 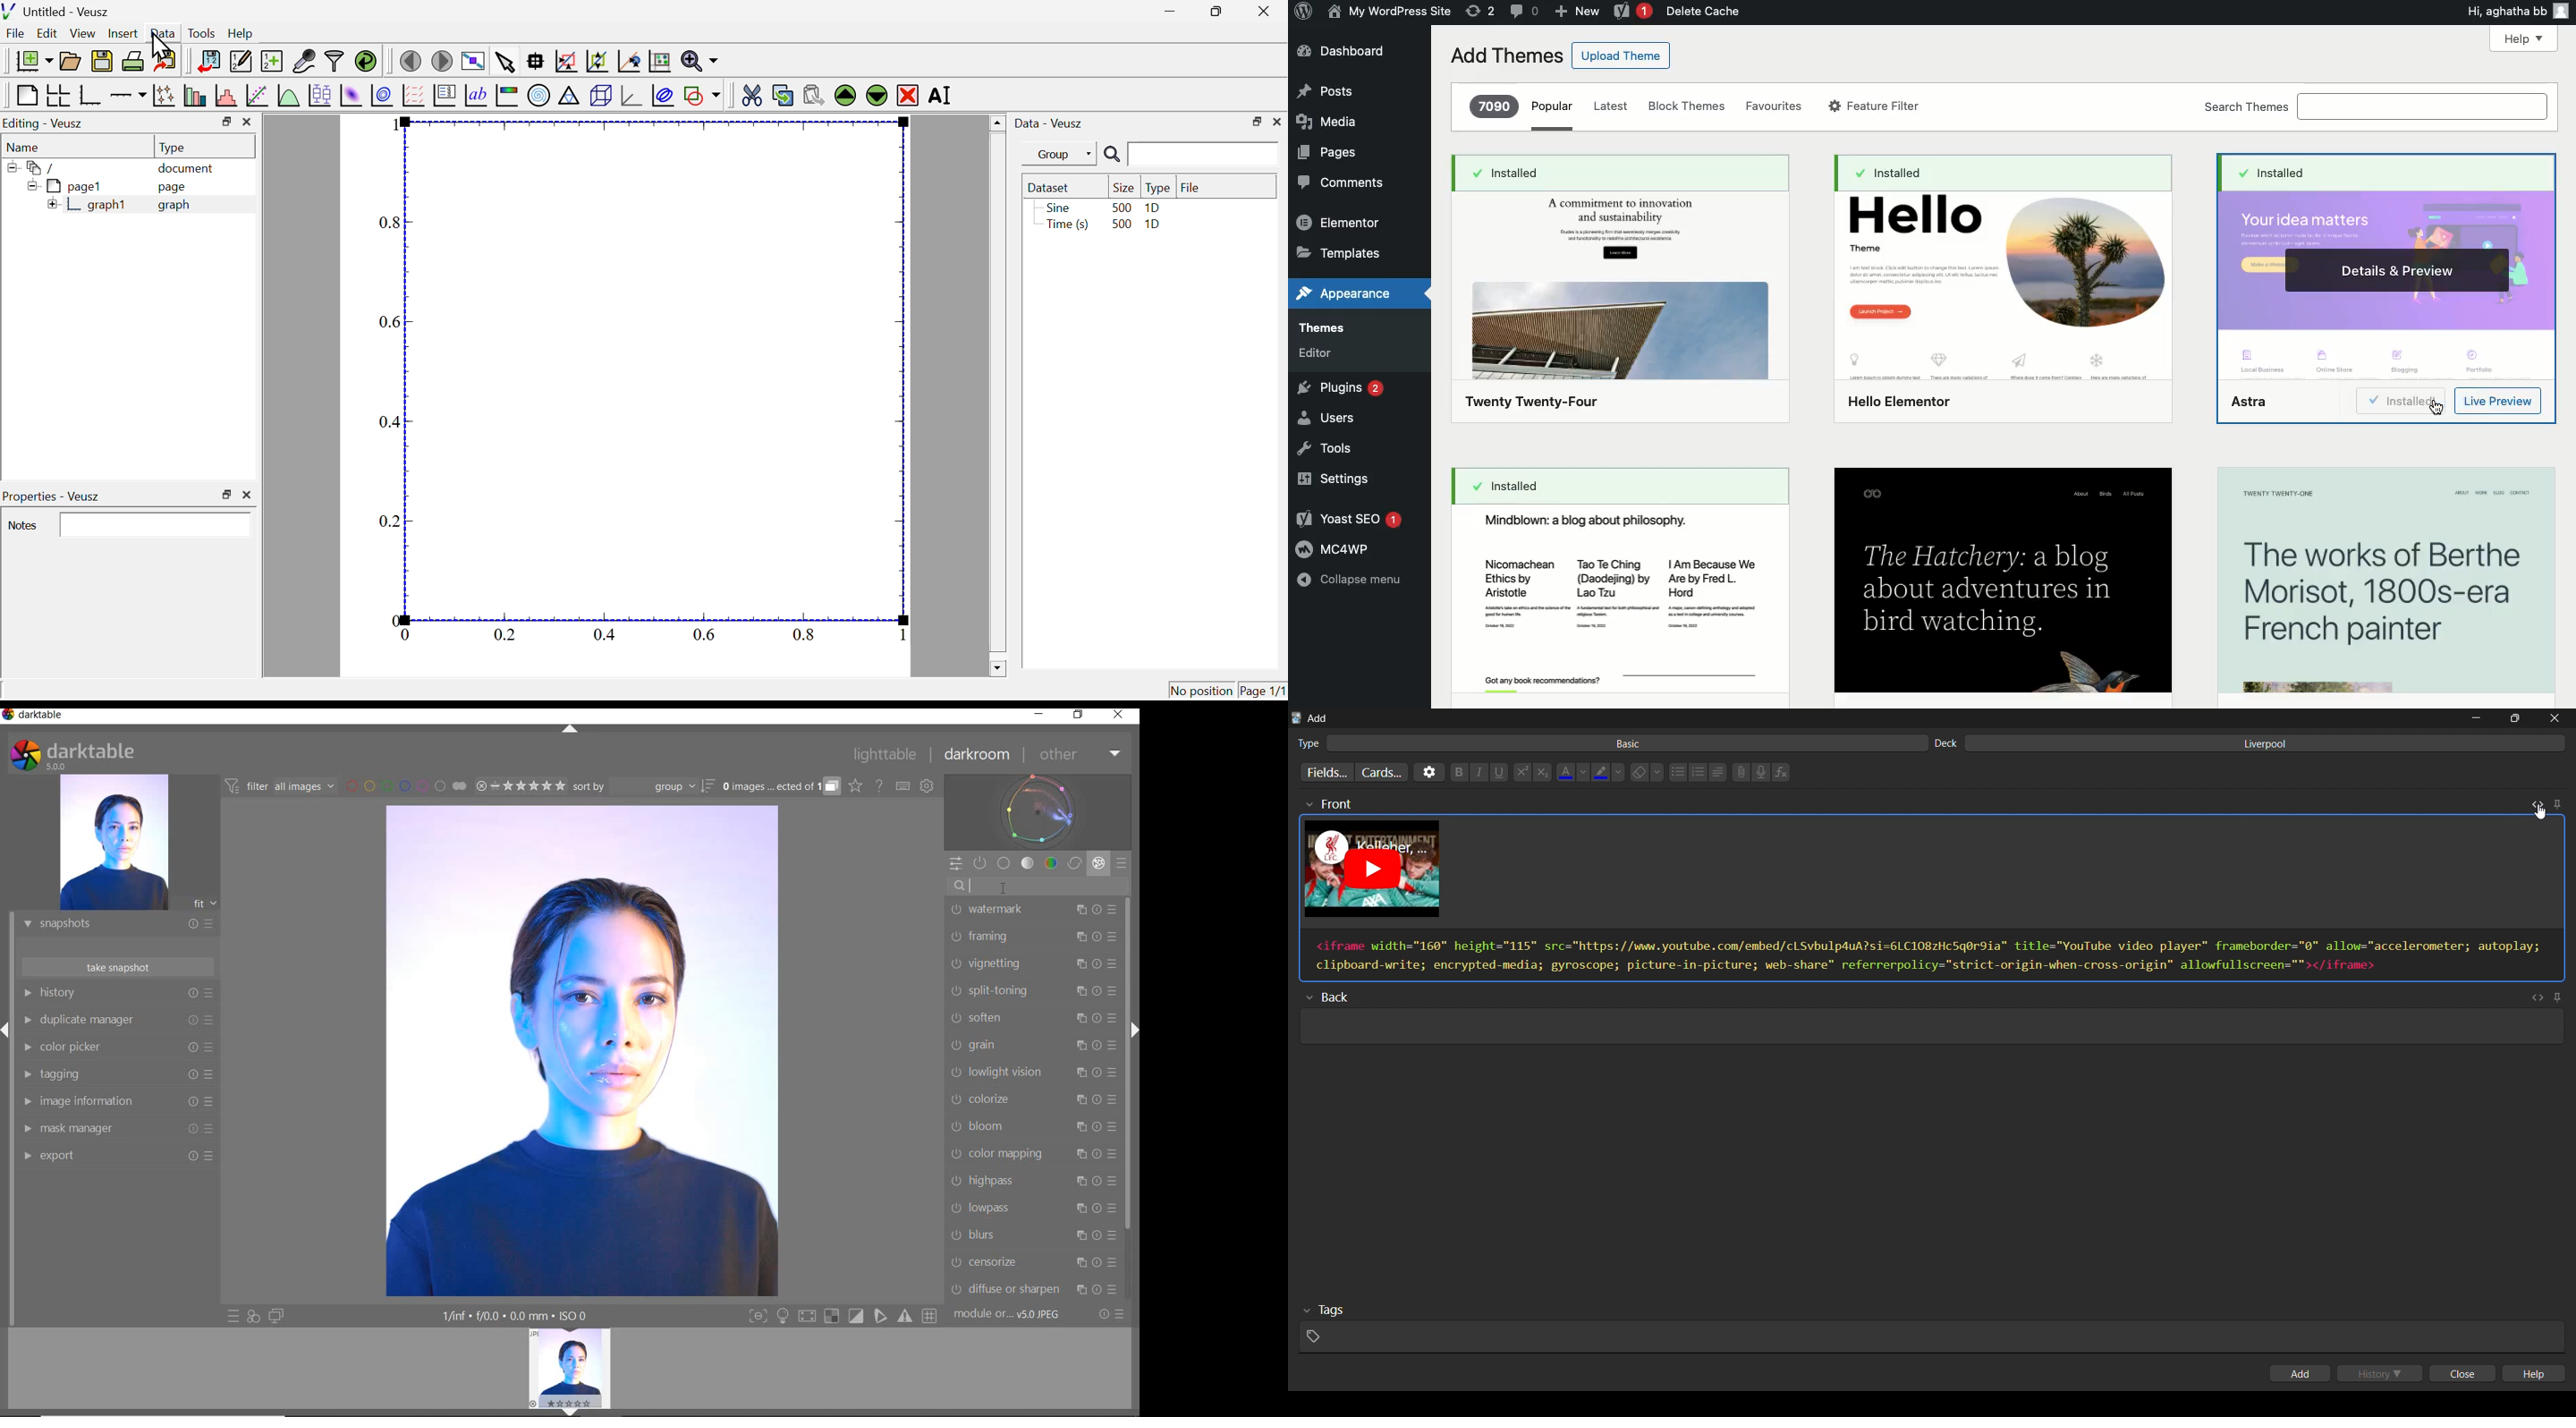 I want to click on arrange graphs in a grid, so click(x=58, y=96).